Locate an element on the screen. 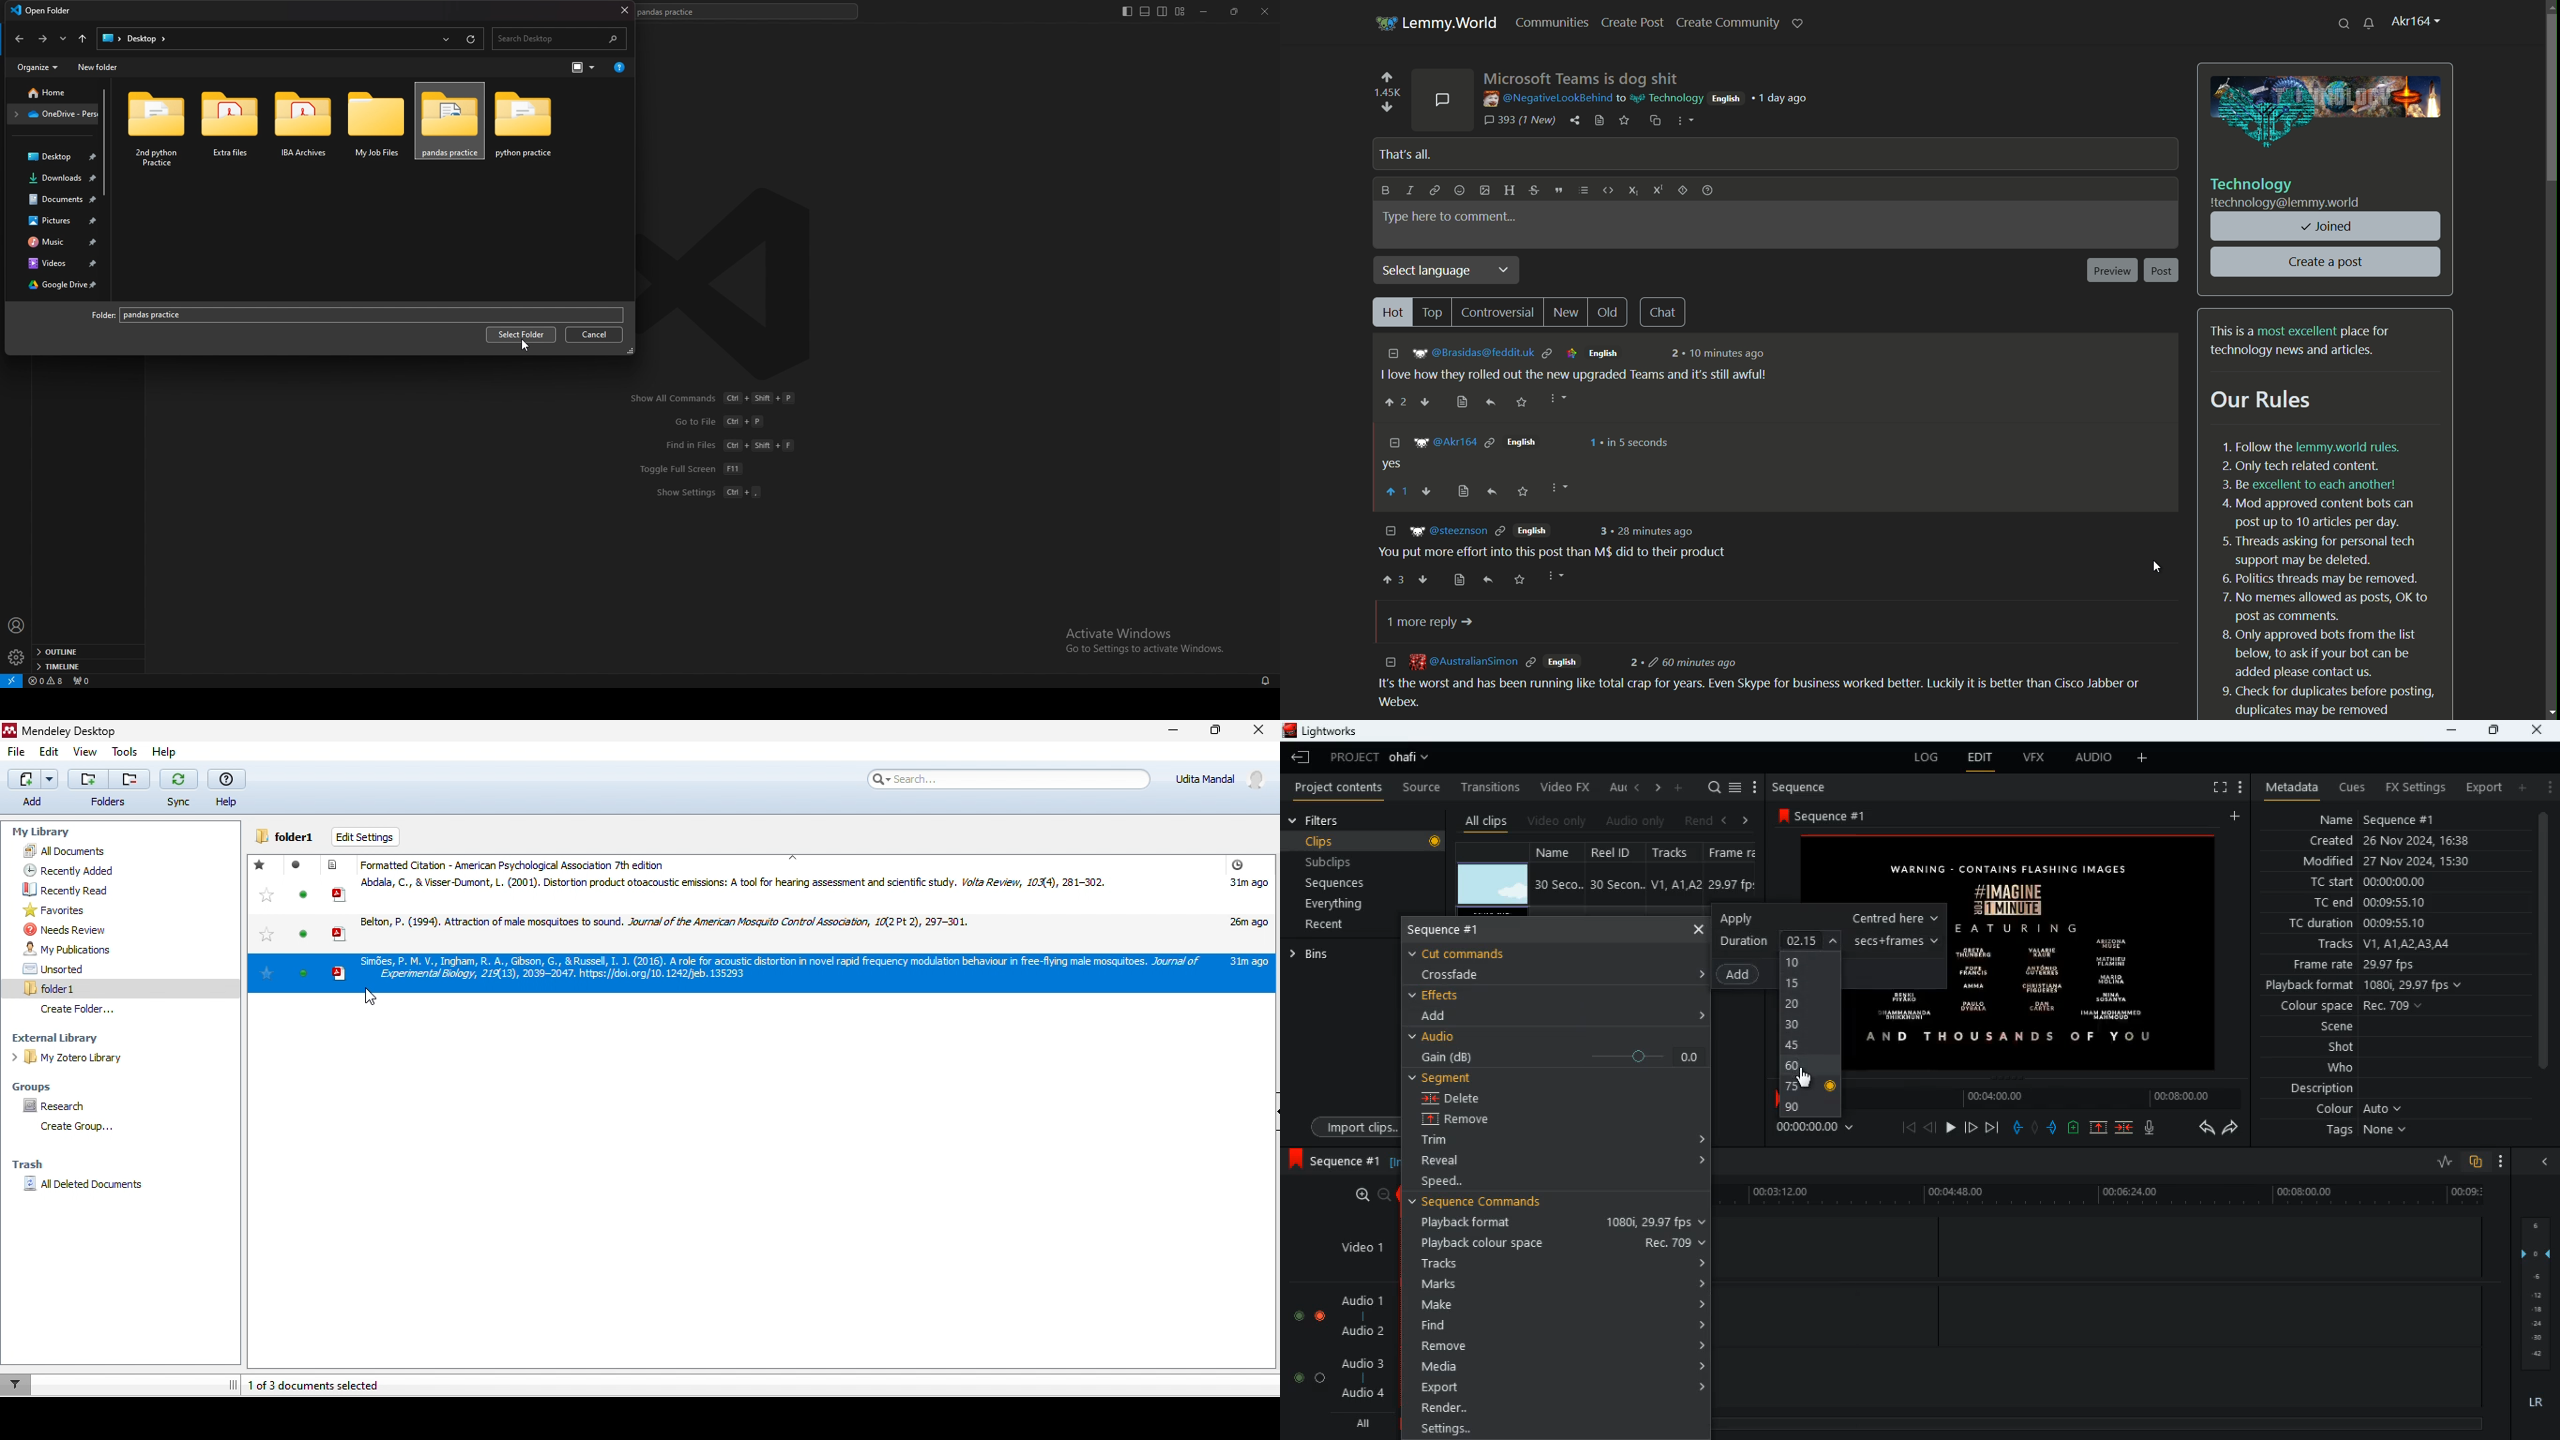 The image size is (2576, 1456). fps is located at coordinates (1734, 853).